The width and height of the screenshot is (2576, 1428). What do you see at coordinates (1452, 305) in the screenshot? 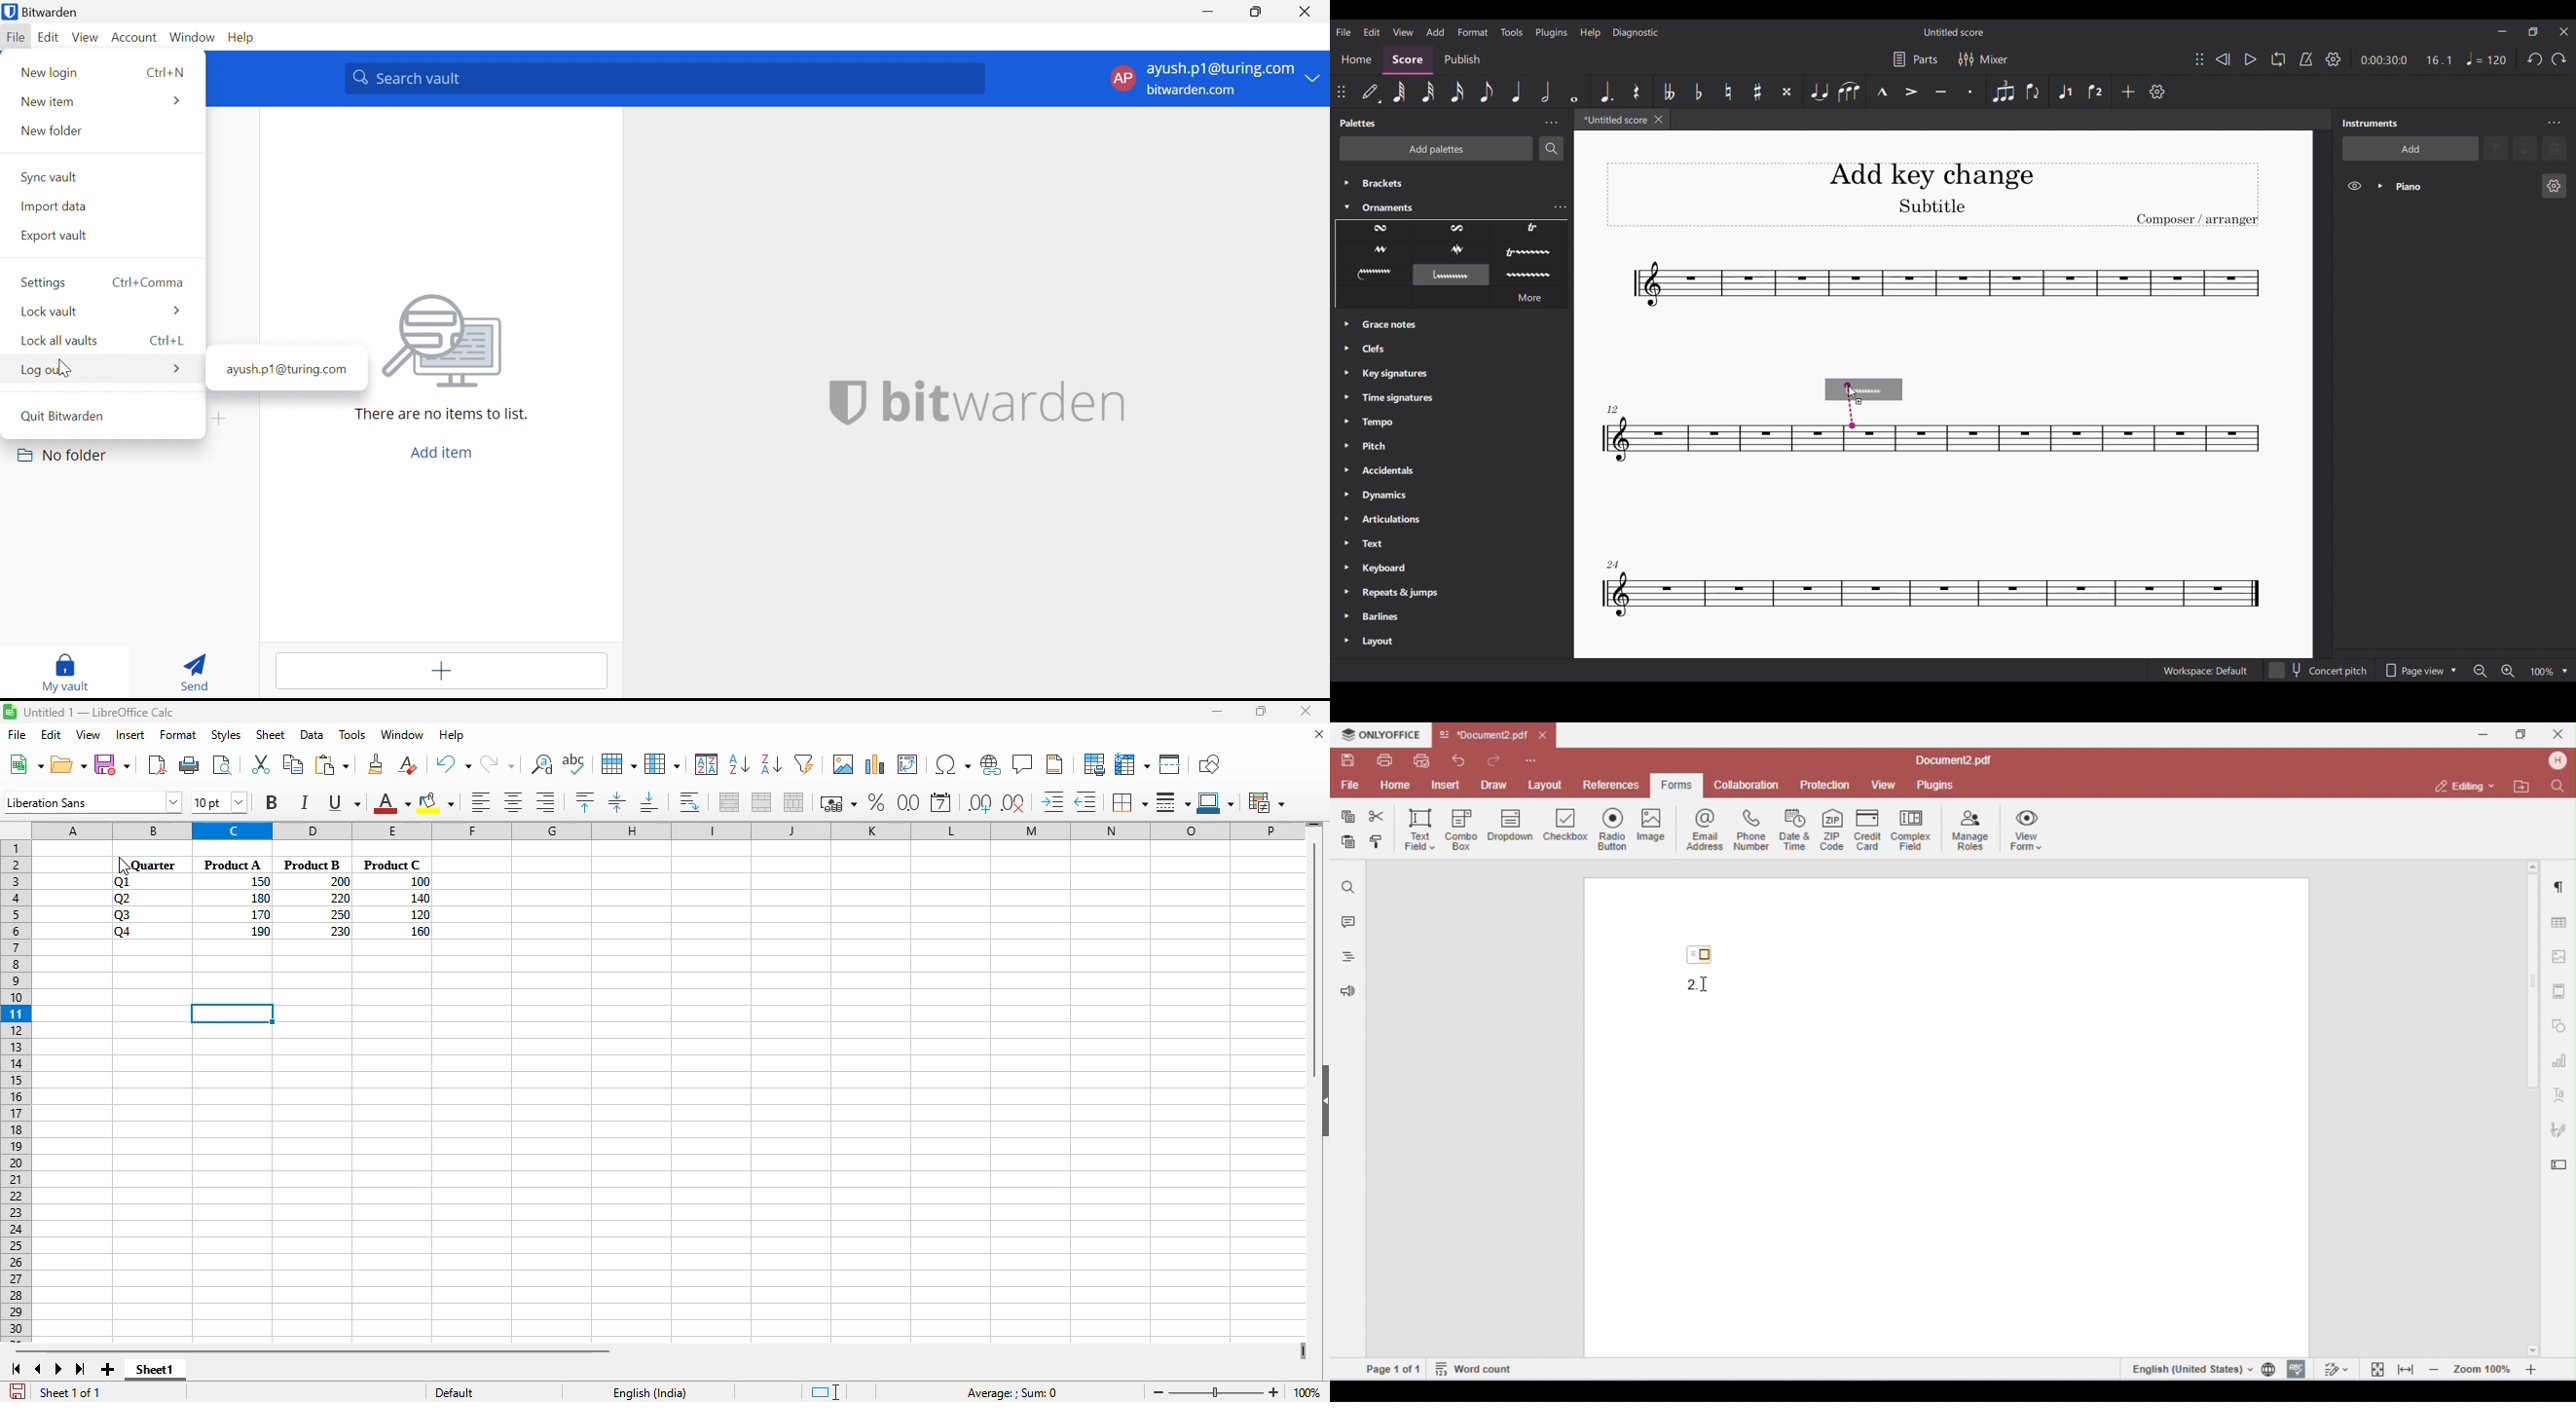
I see `Description of current selection` at bounding box center [1452, 305].